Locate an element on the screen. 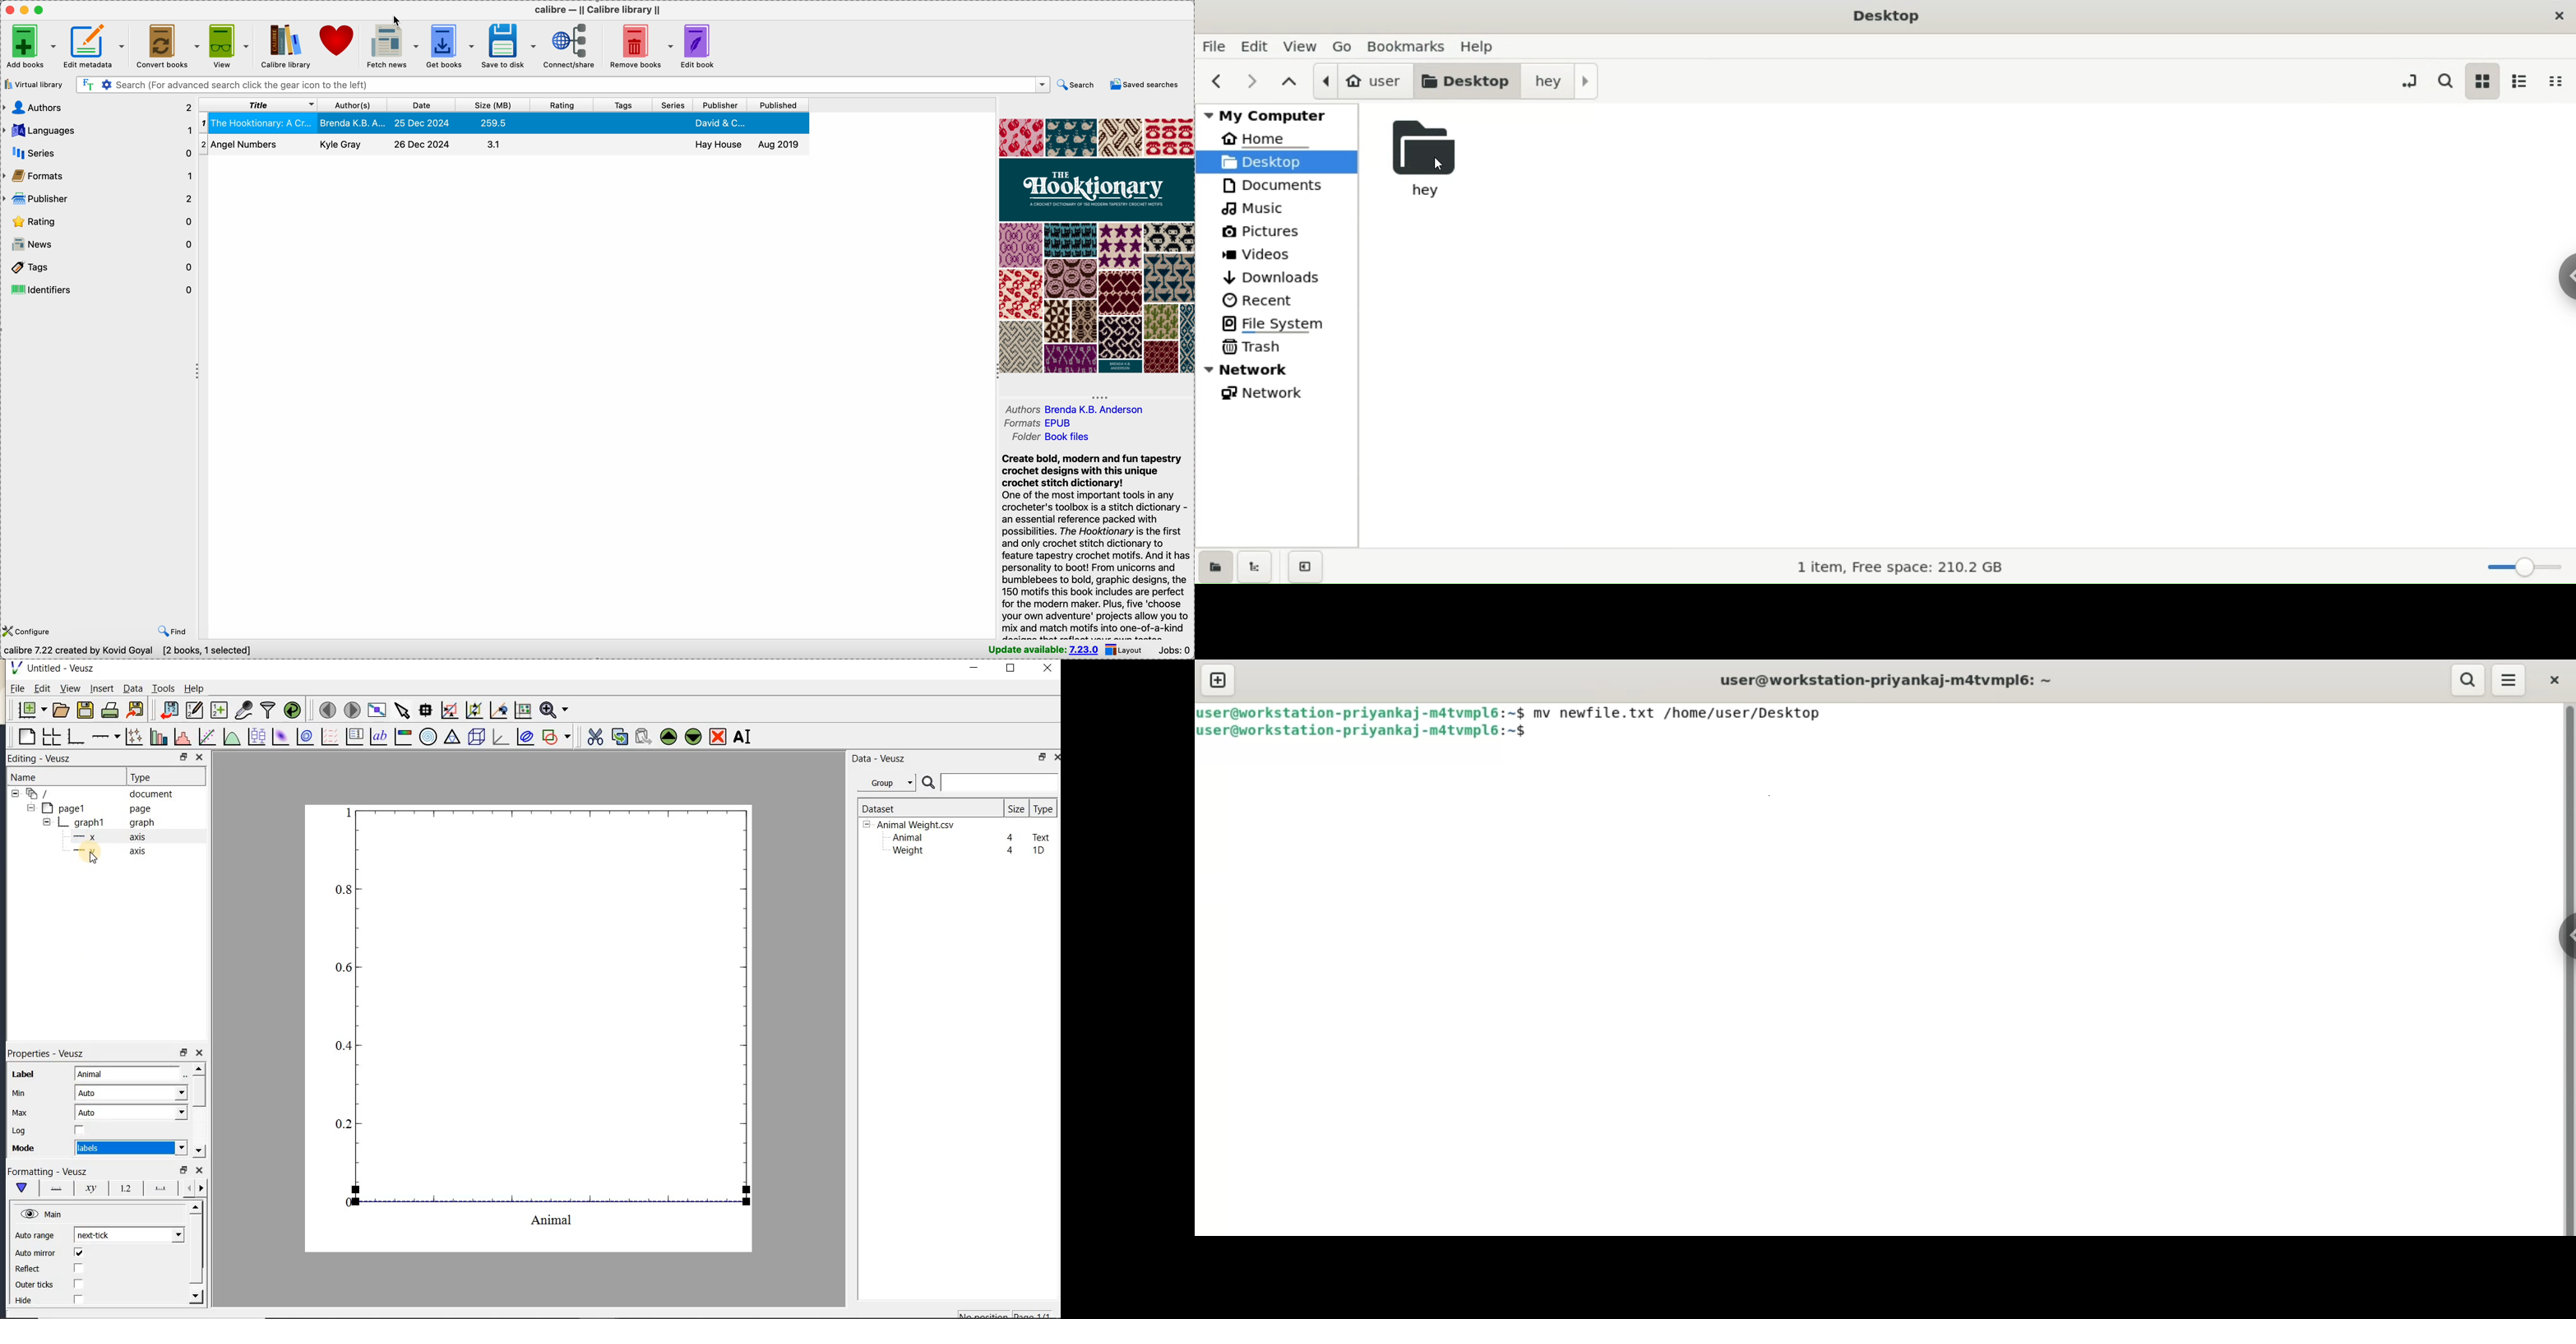 The image size is (2576, 1344). cut the selected widget is located at coordinates (594, 737).